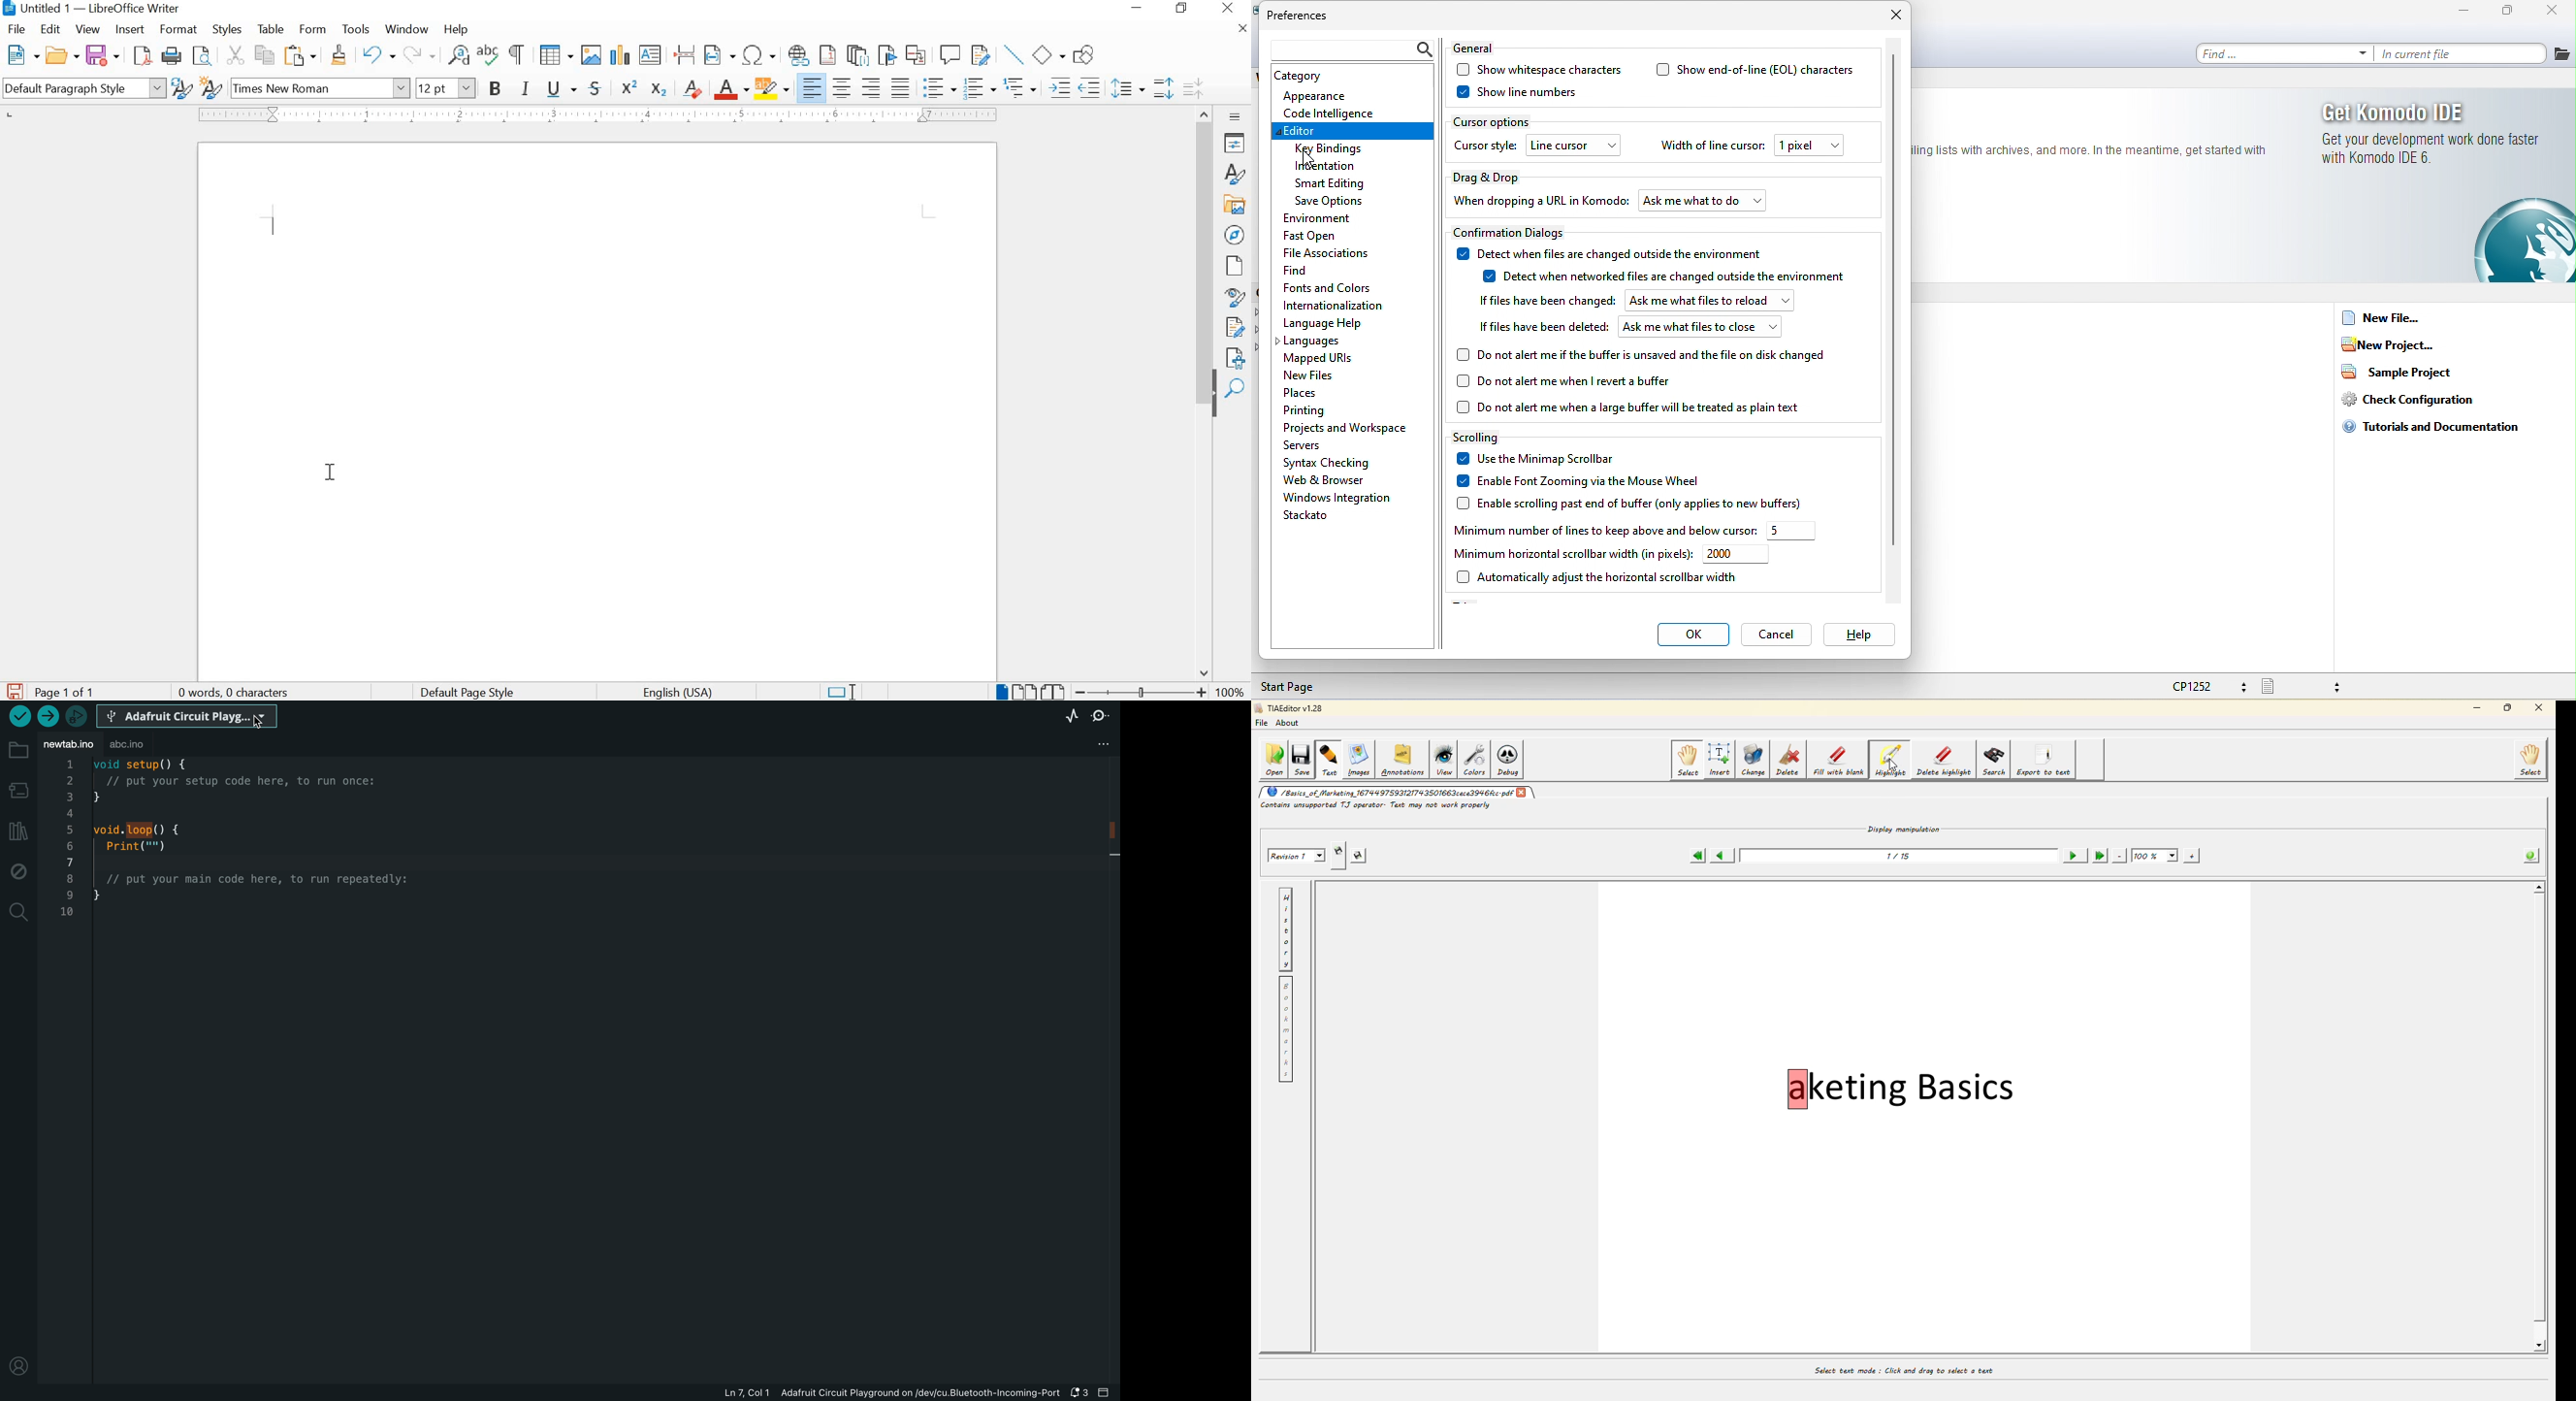  What do you see at coordinates (1809, 146) in the screenshot?
I see `1pixel` at bounding box center [1809, 146].